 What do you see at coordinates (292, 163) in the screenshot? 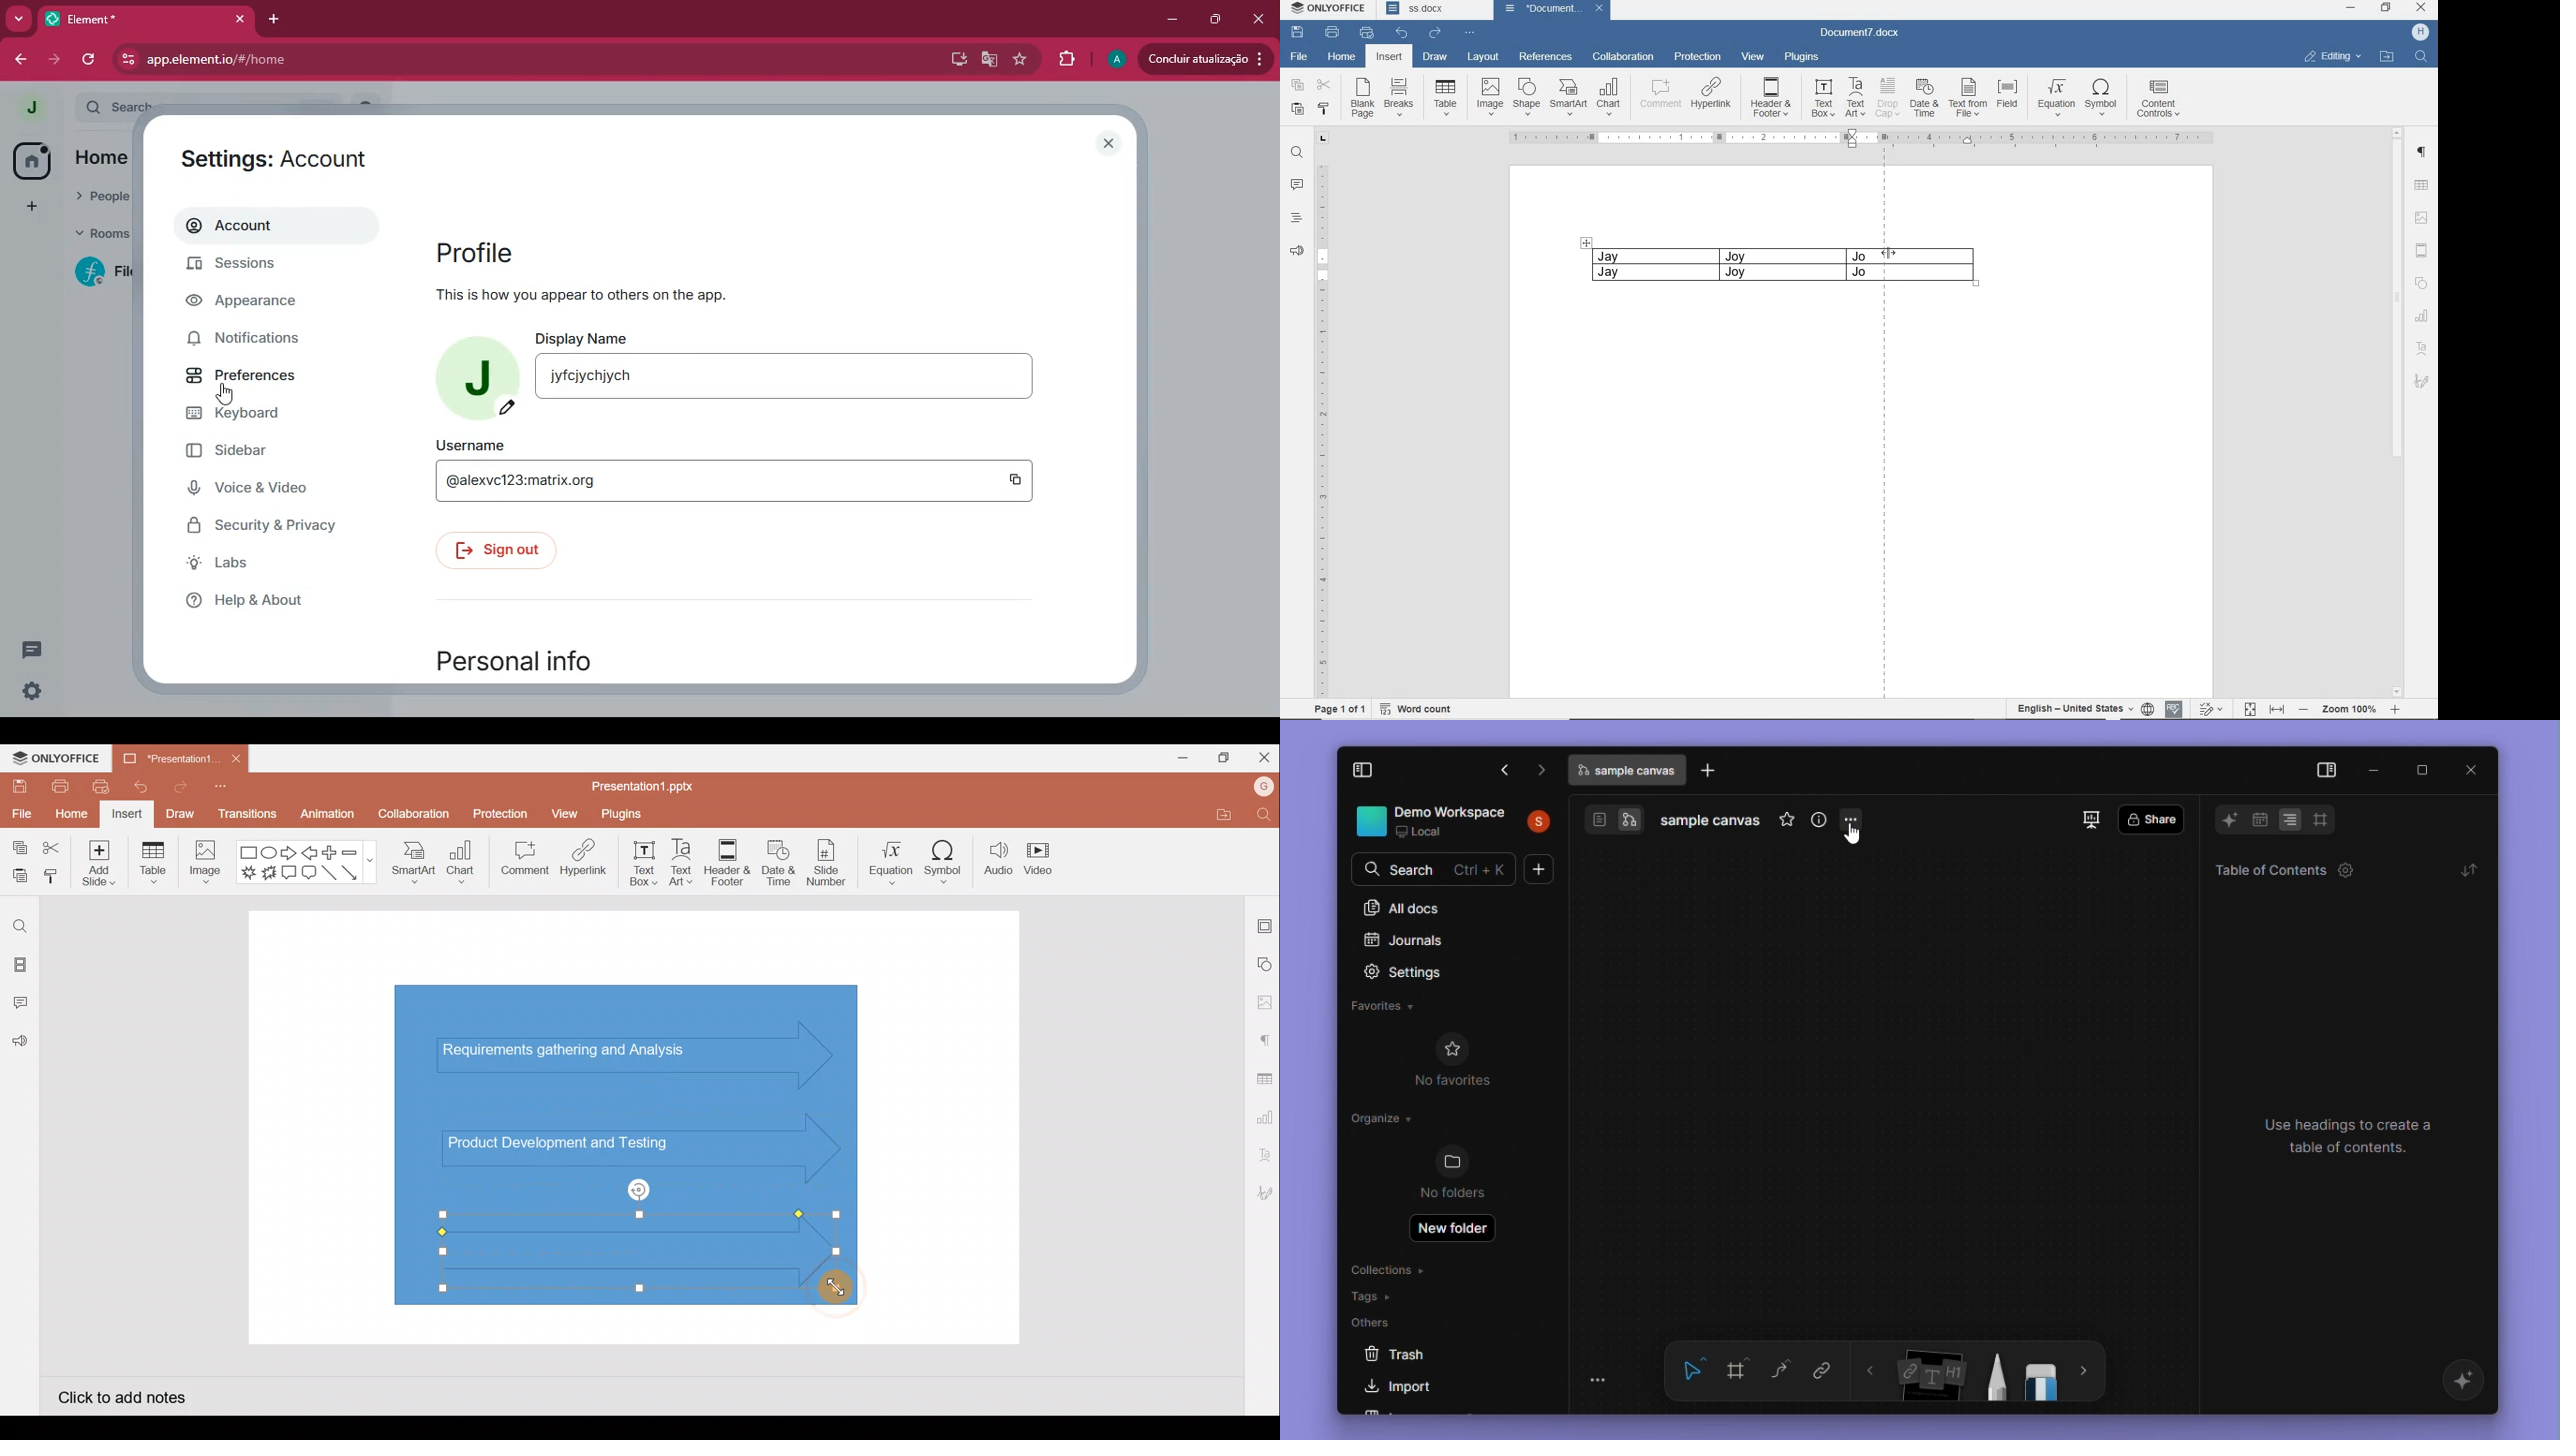
I see `settings: account` at bounding box center [292, 163].